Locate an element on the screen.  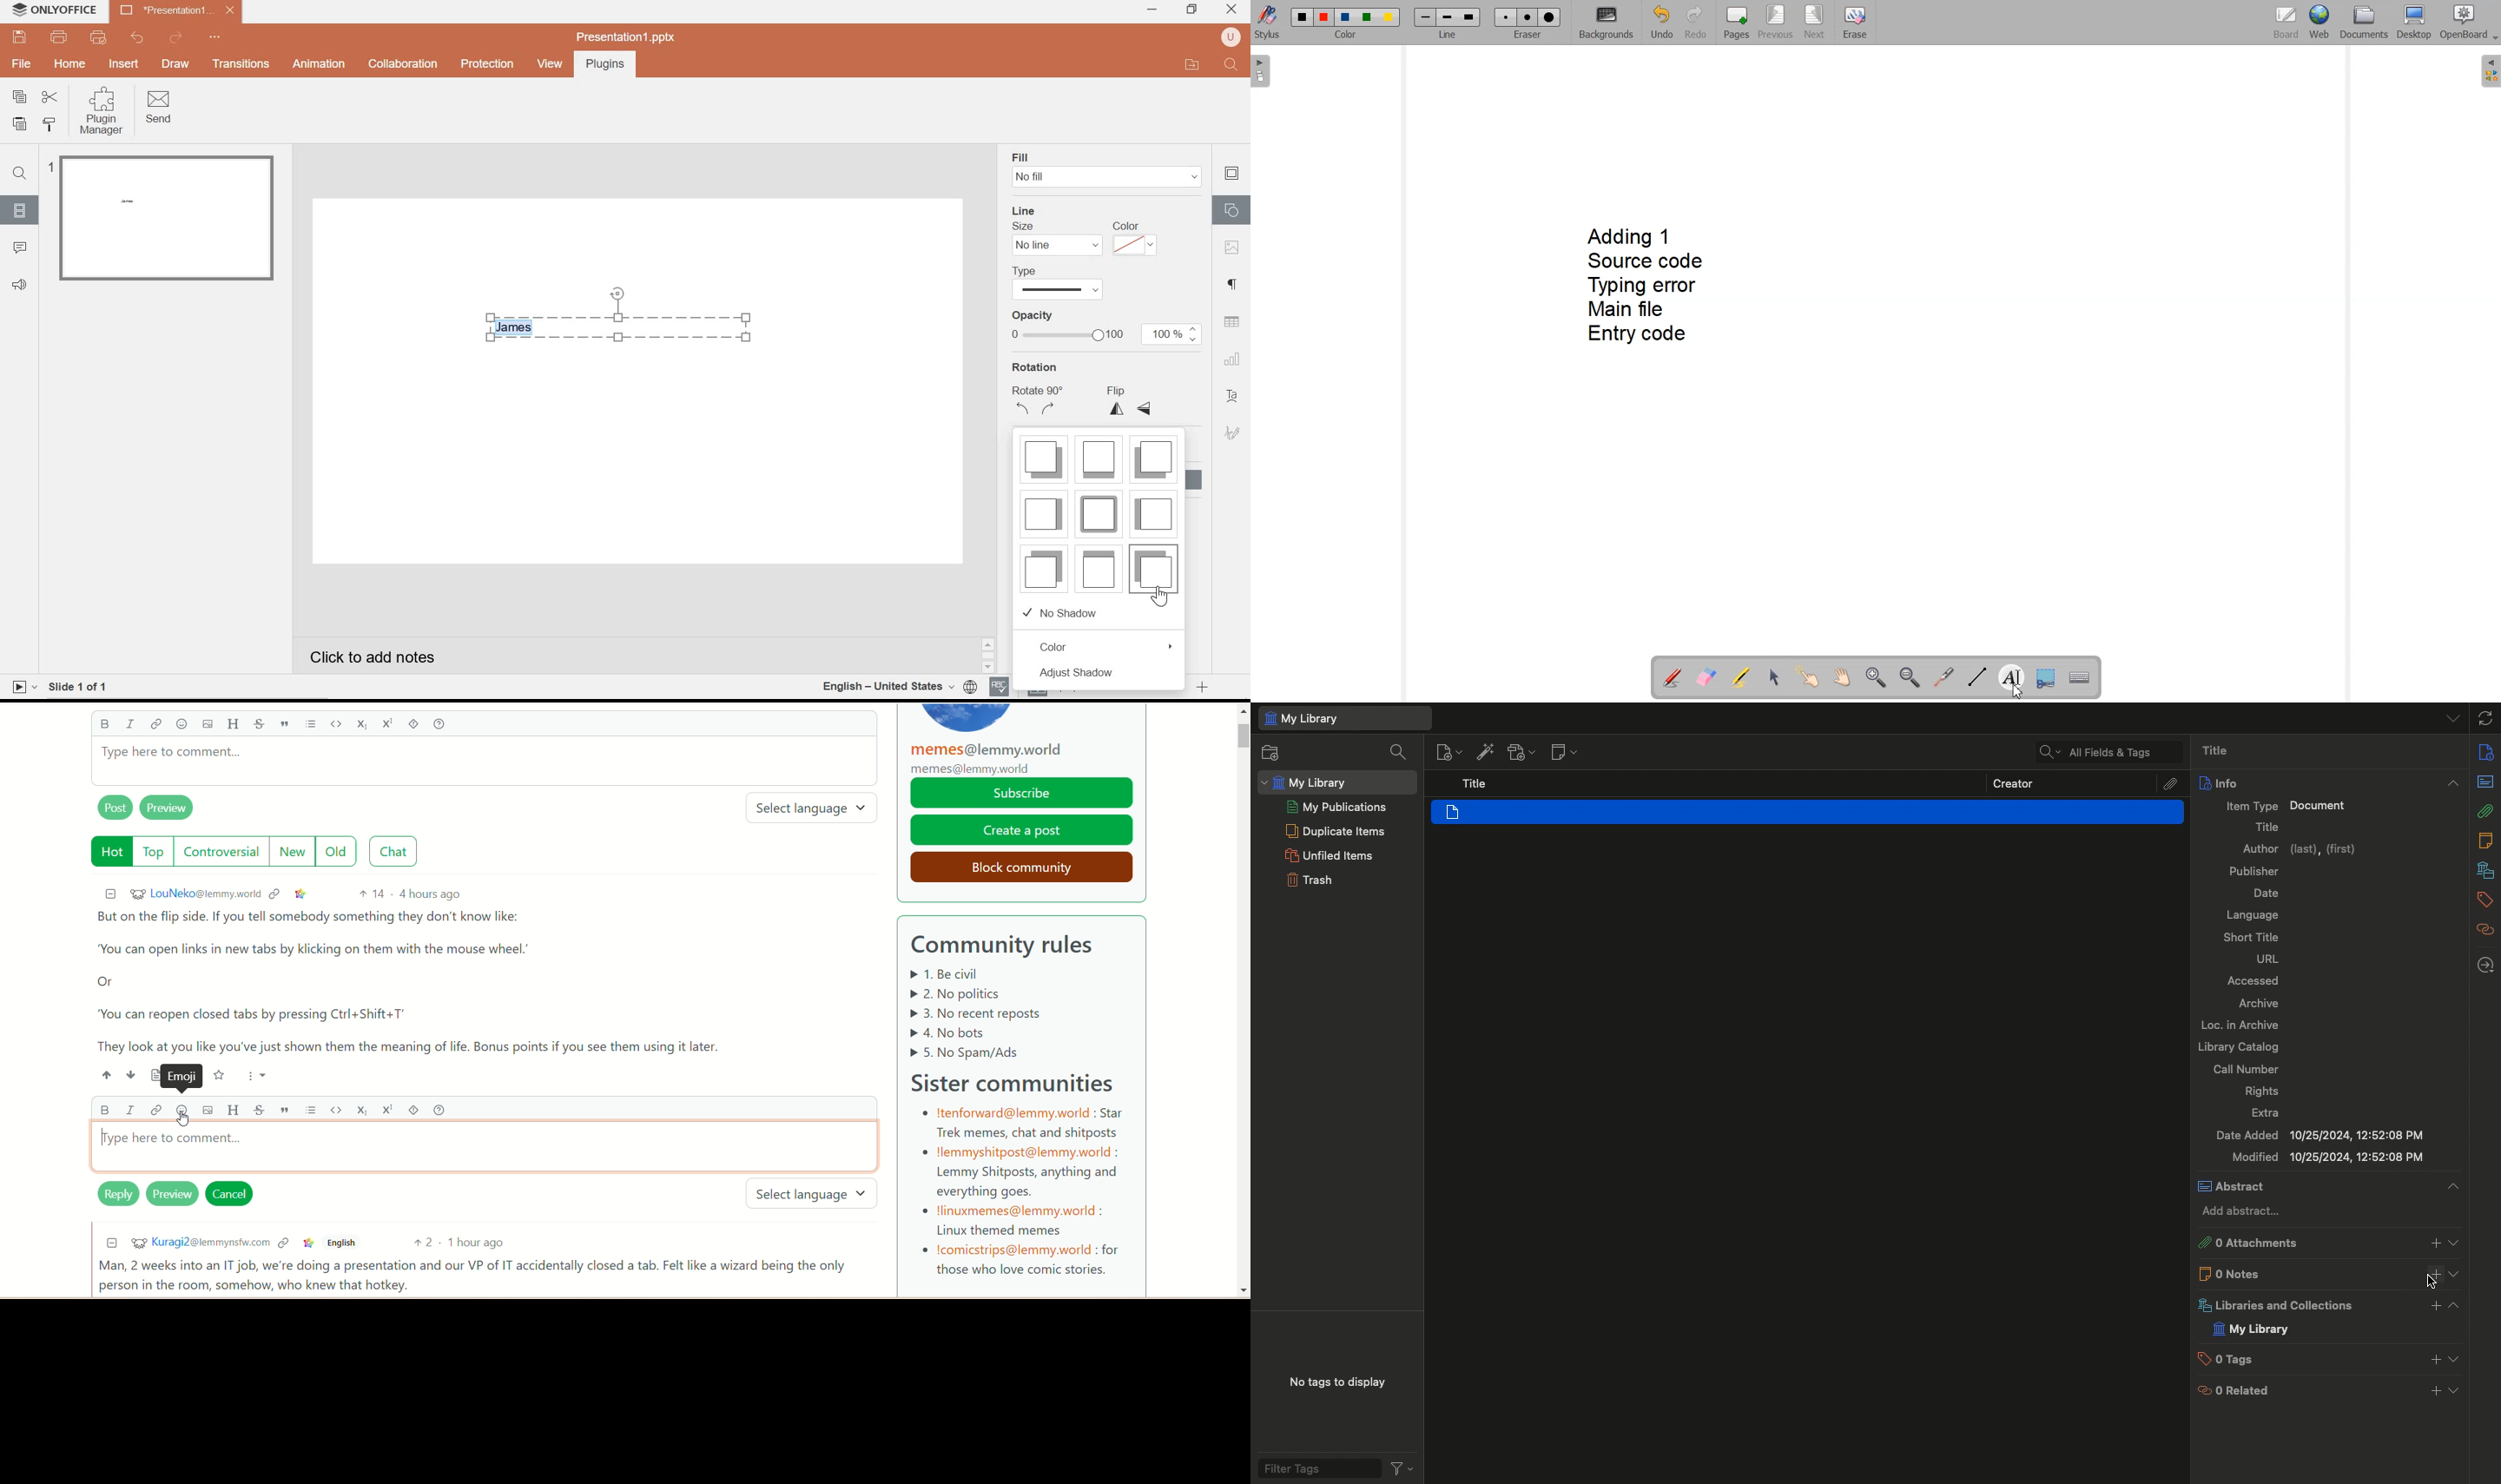
Sync is located at coordinates (2487, 716).